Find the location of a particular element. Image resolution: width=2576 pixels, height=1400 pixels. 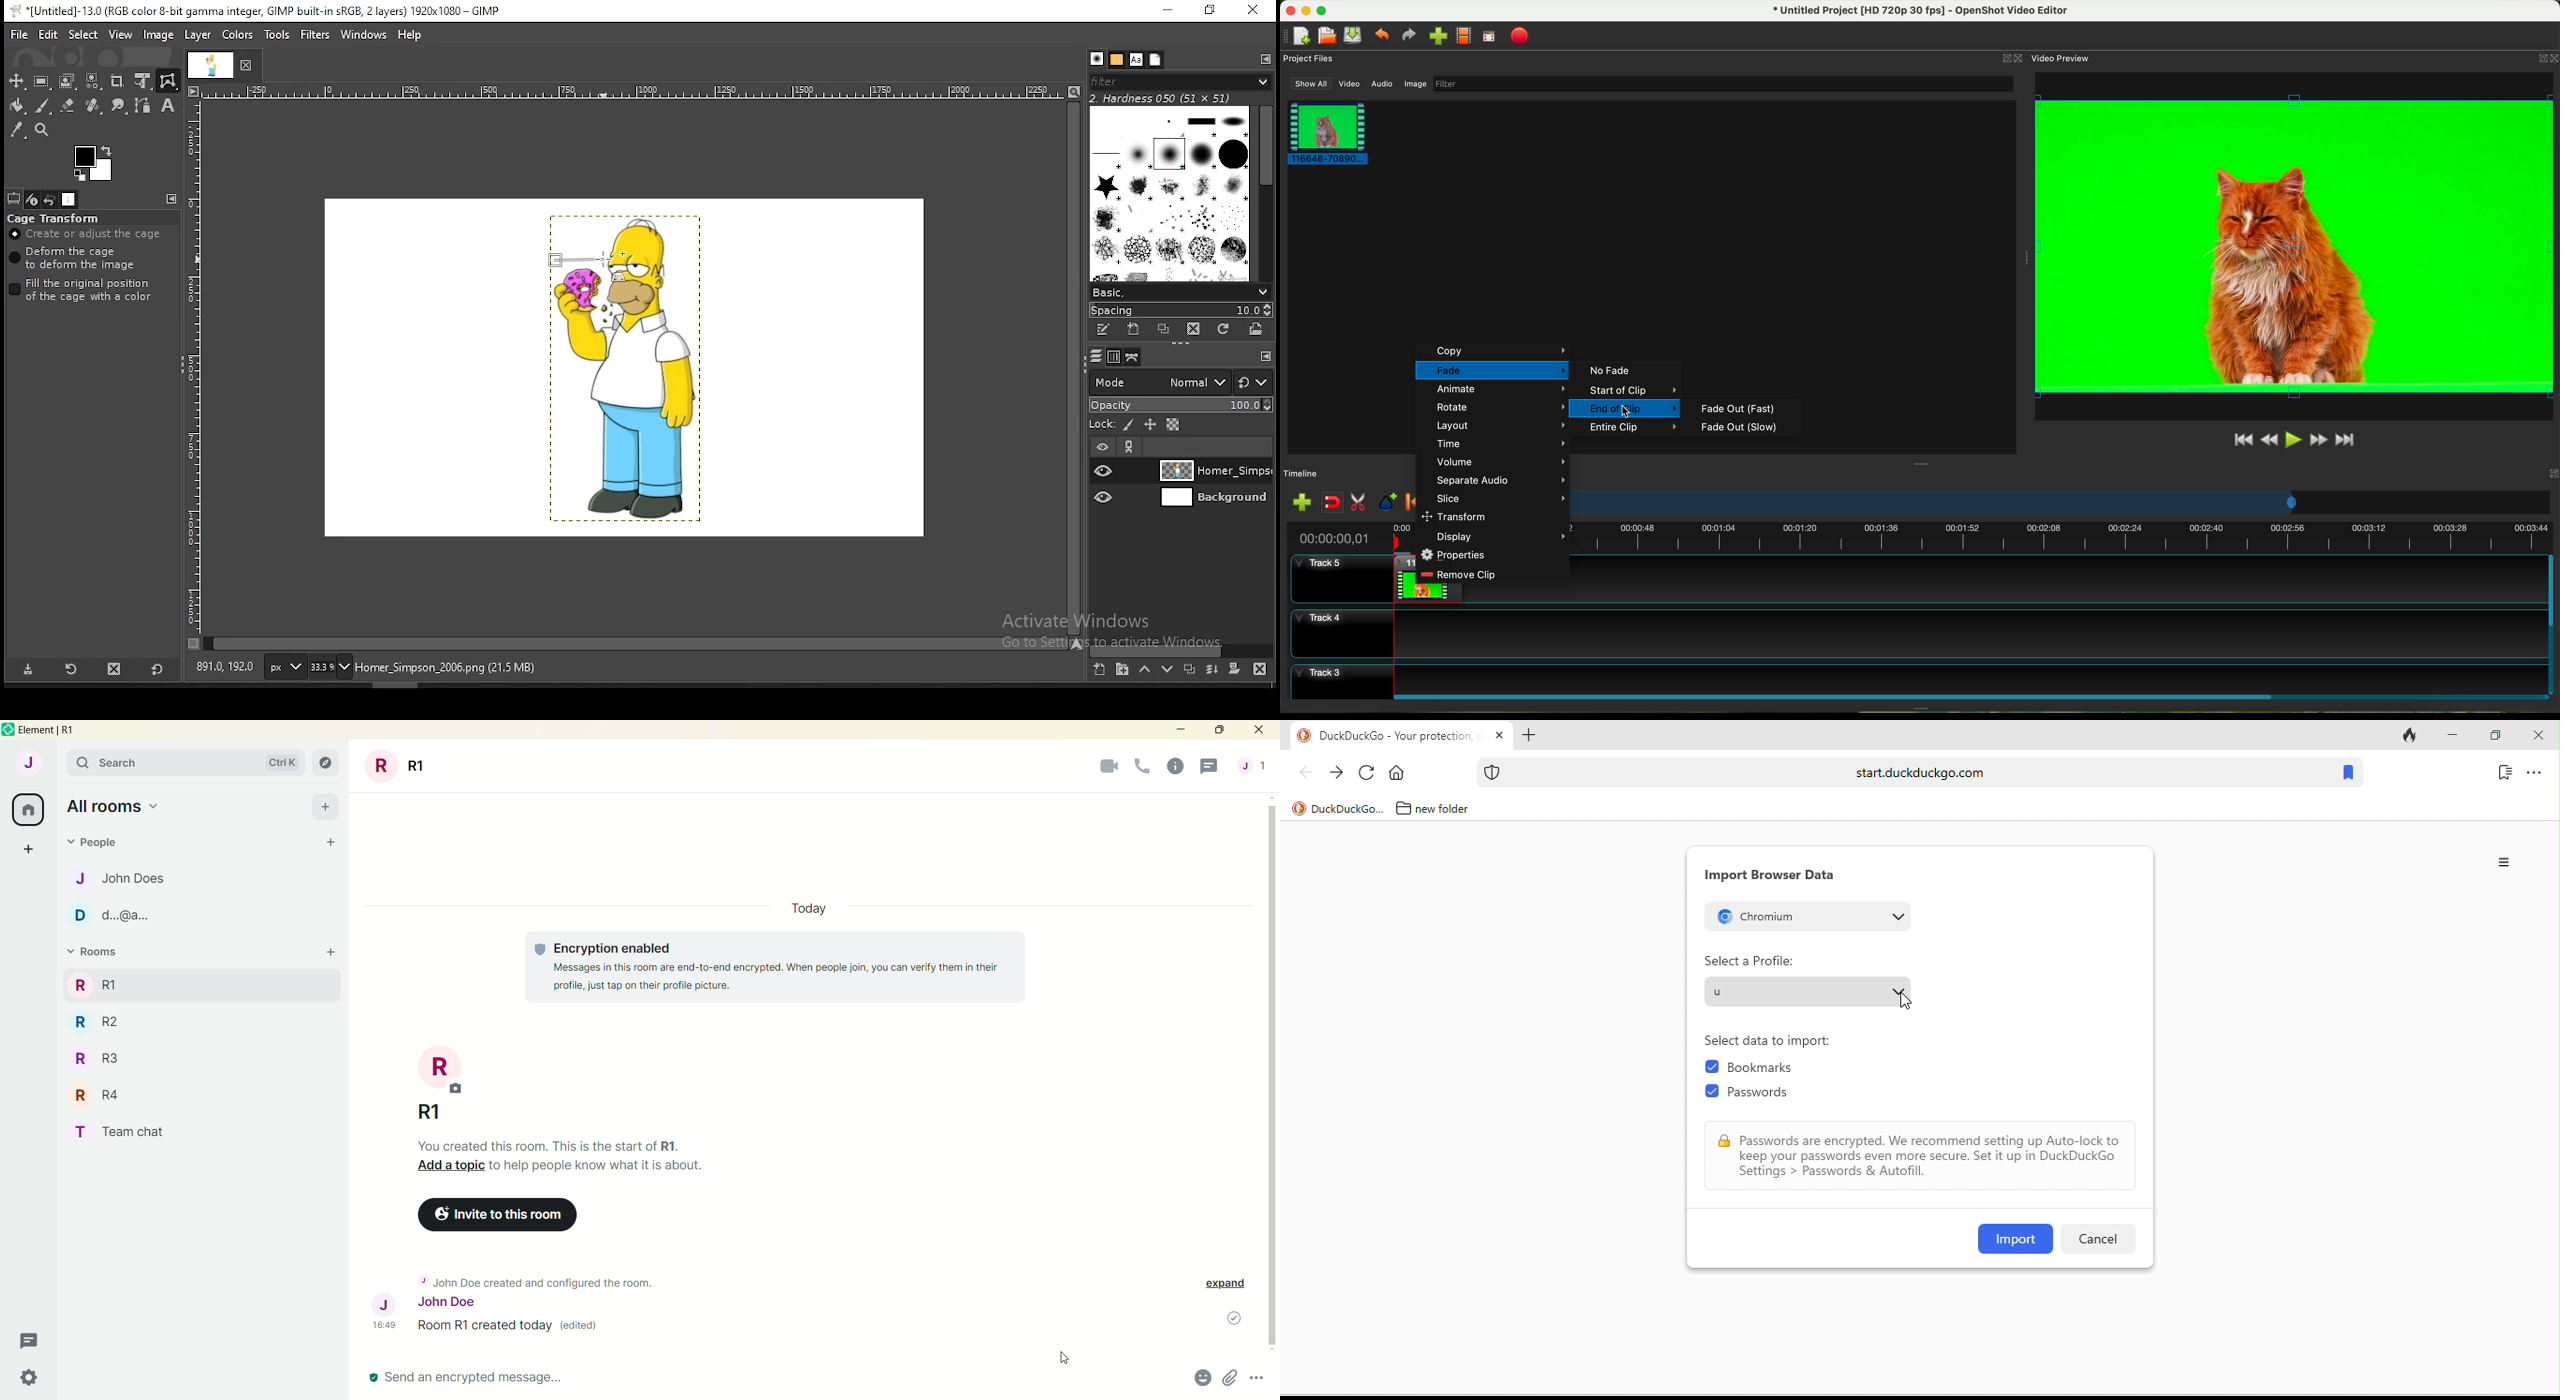

all rooms is located at coordinates (29, 810).